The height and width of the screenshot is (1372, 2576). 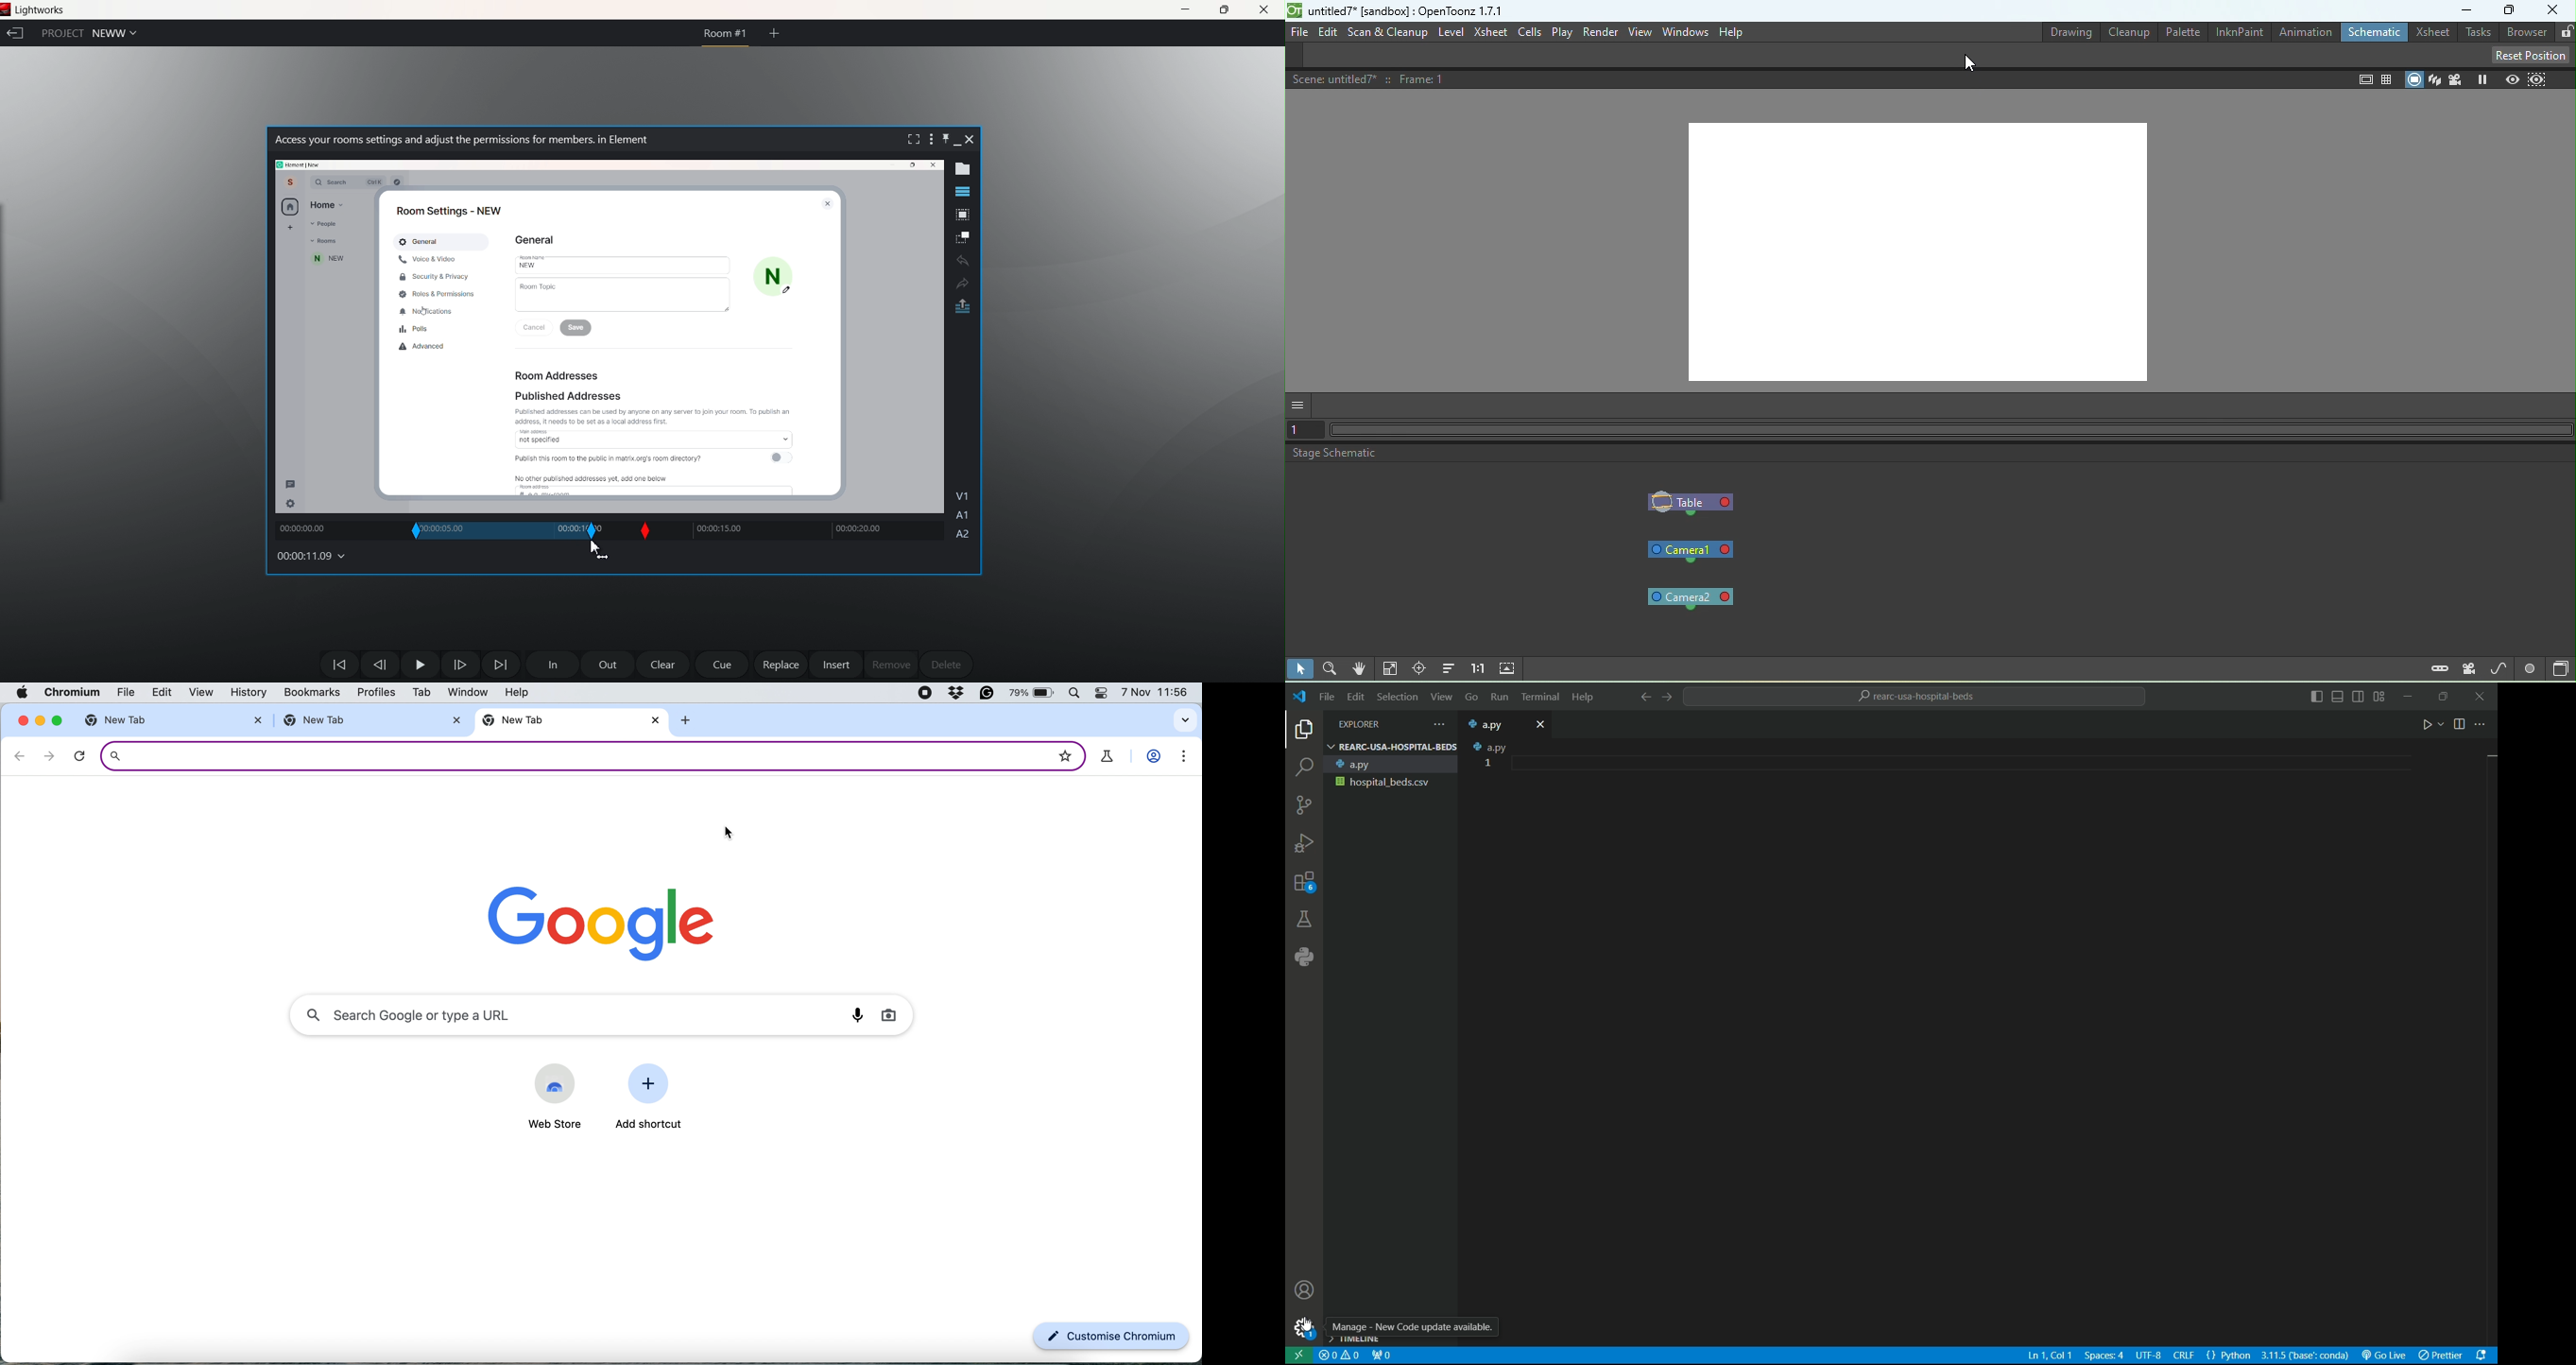 What do you see at coordinates (974, 139) in the screenshot?
I see `close` at bounding box center [974, 139].